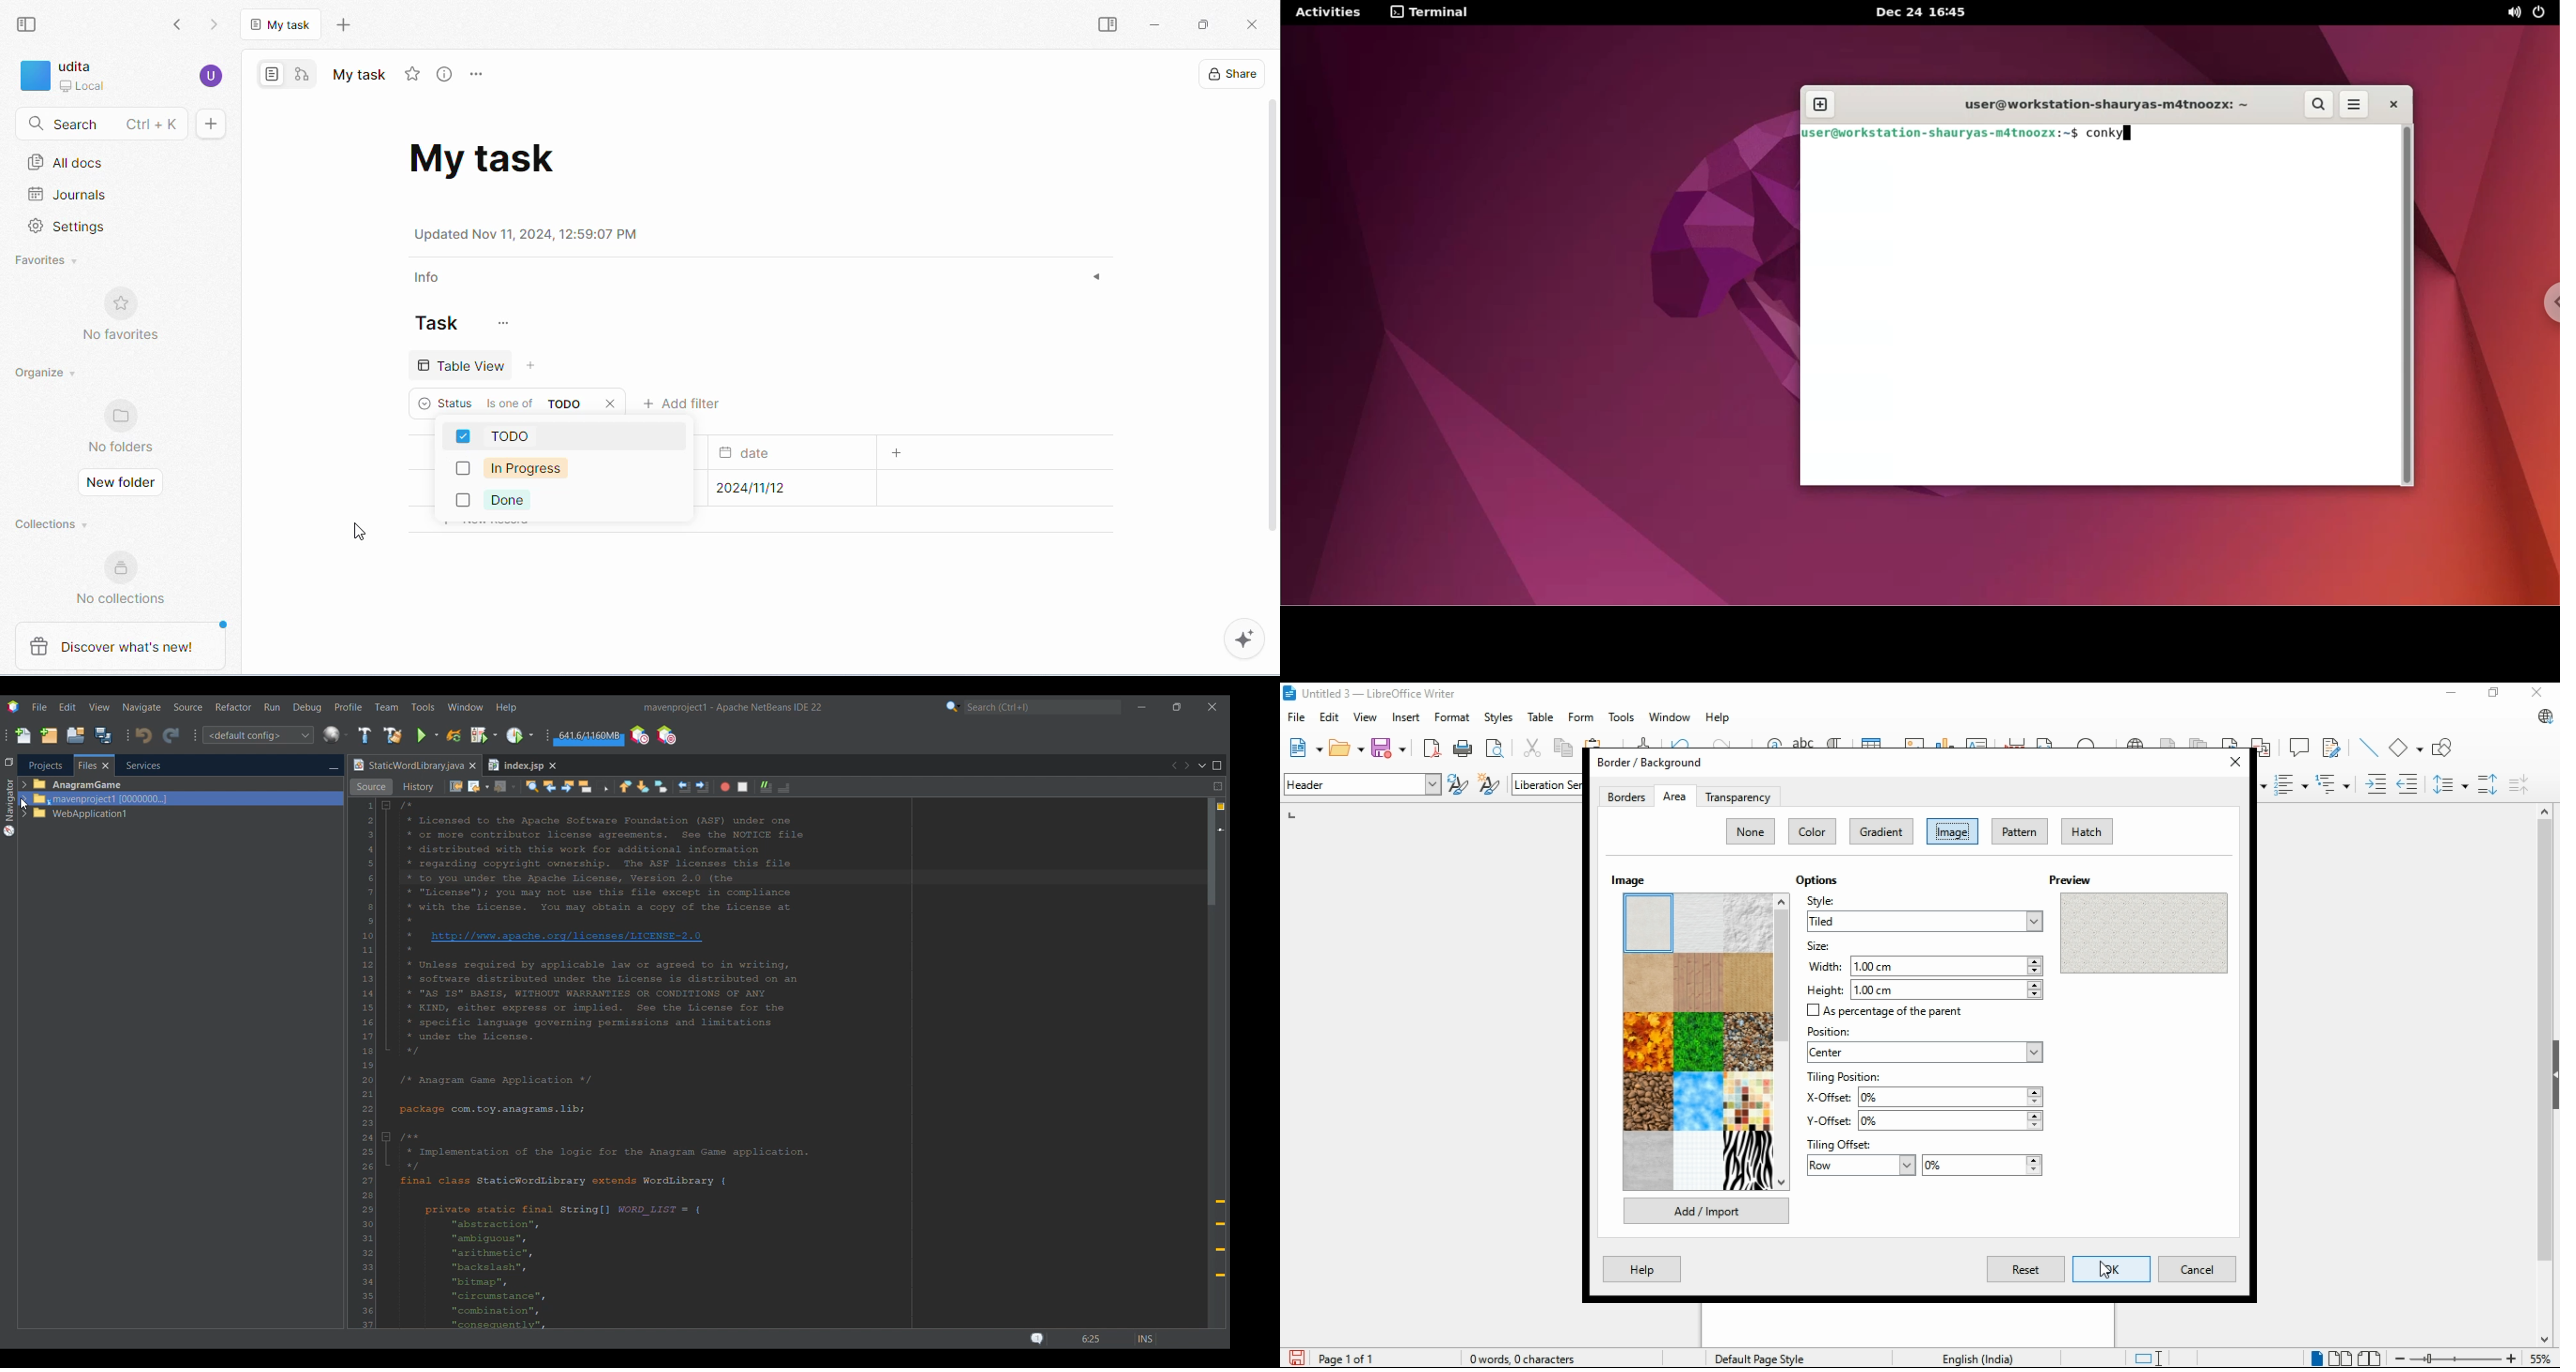 The image size is (2576, 1372). What do you see at coordinates (1391, 747) in the screenshot?
I see `ave` at bounding box center [1391, 747].